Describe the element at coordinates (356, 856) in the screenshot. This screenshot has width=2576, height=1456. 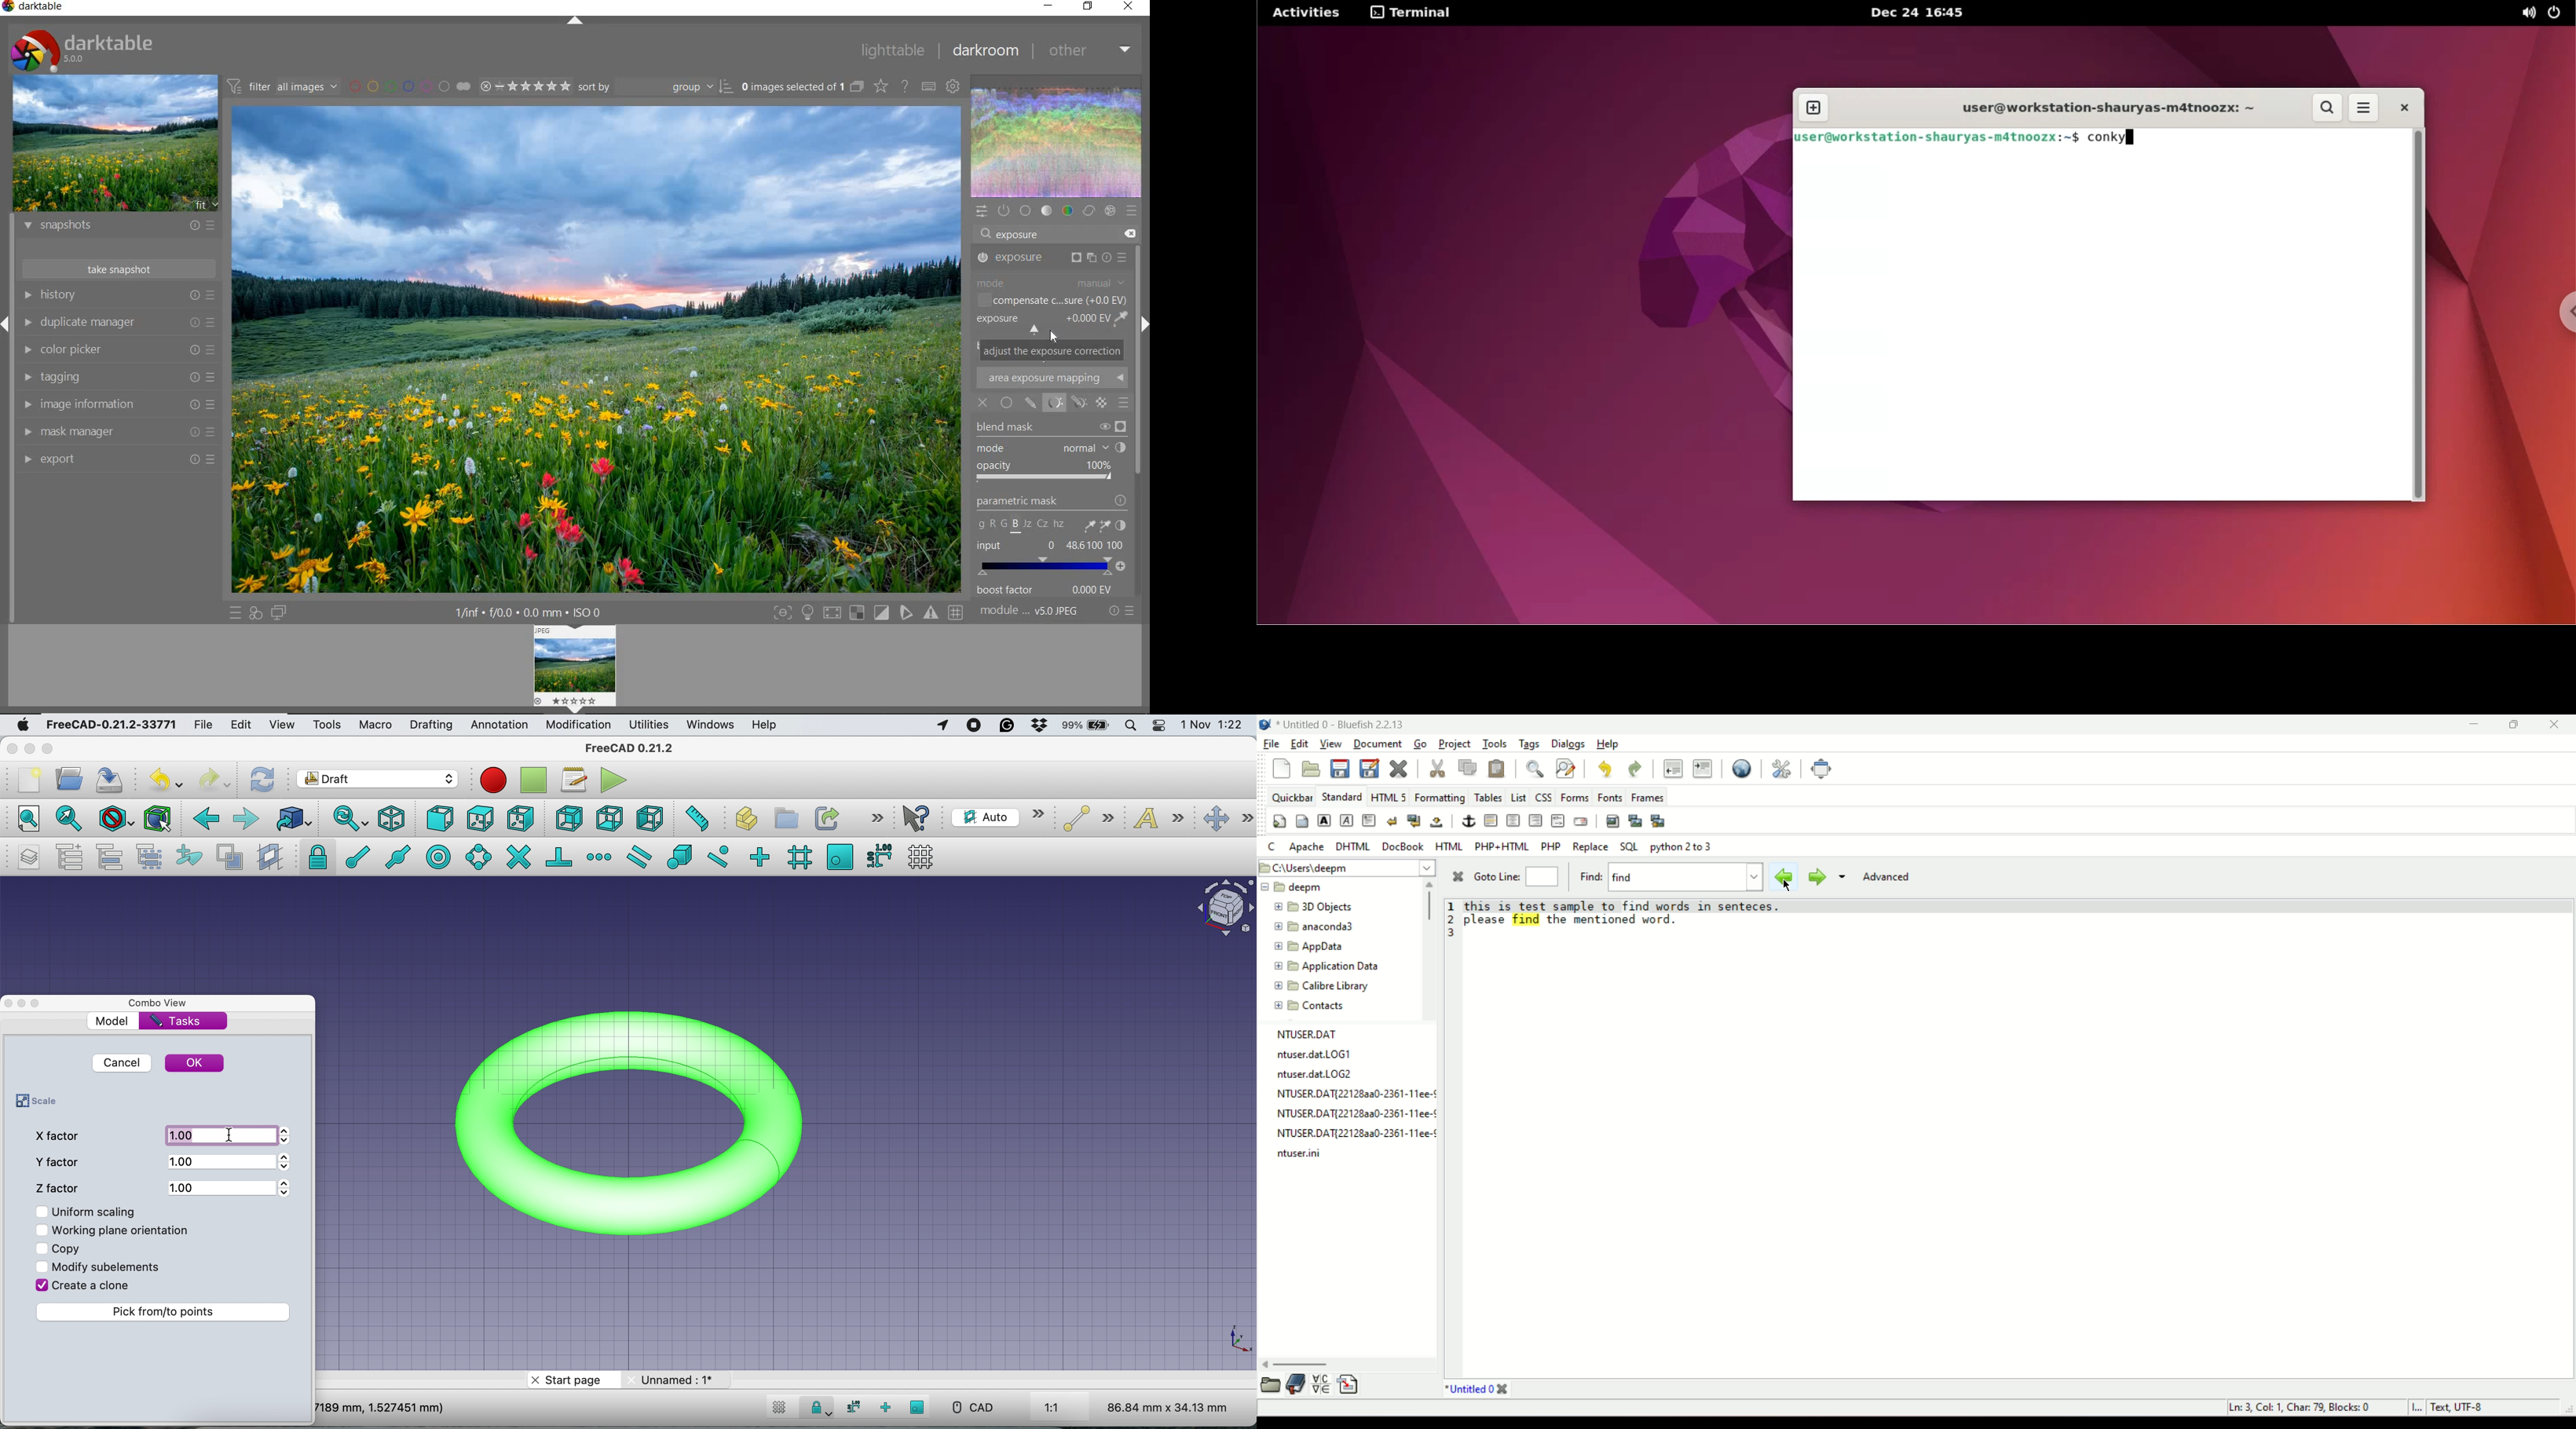
I see `snap endpoint` at that location.